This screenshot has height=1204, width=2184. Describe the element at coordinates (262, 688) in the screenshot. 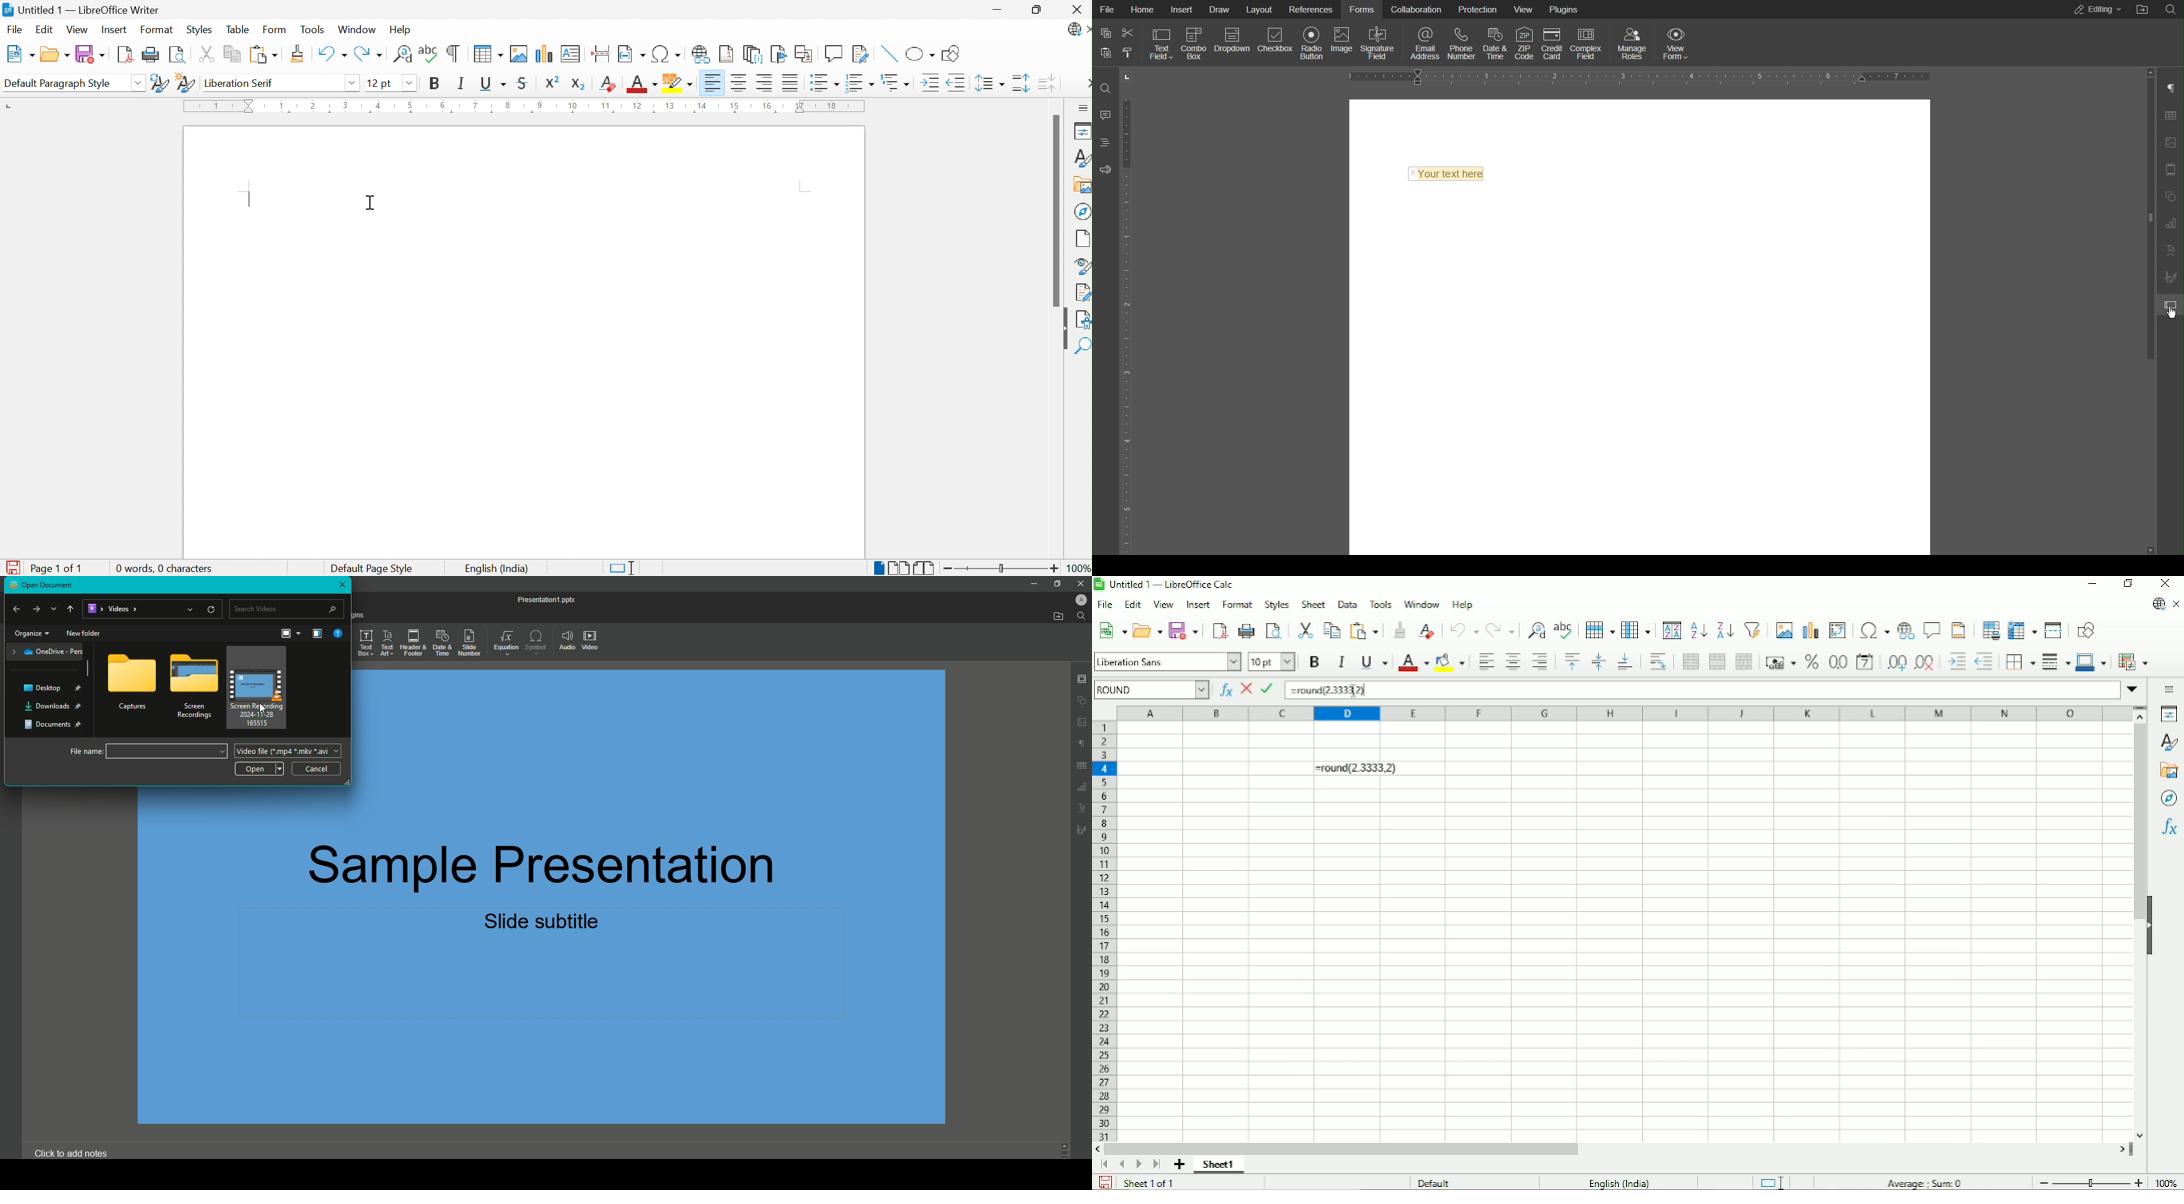

I see `Screen Recording` at that location.